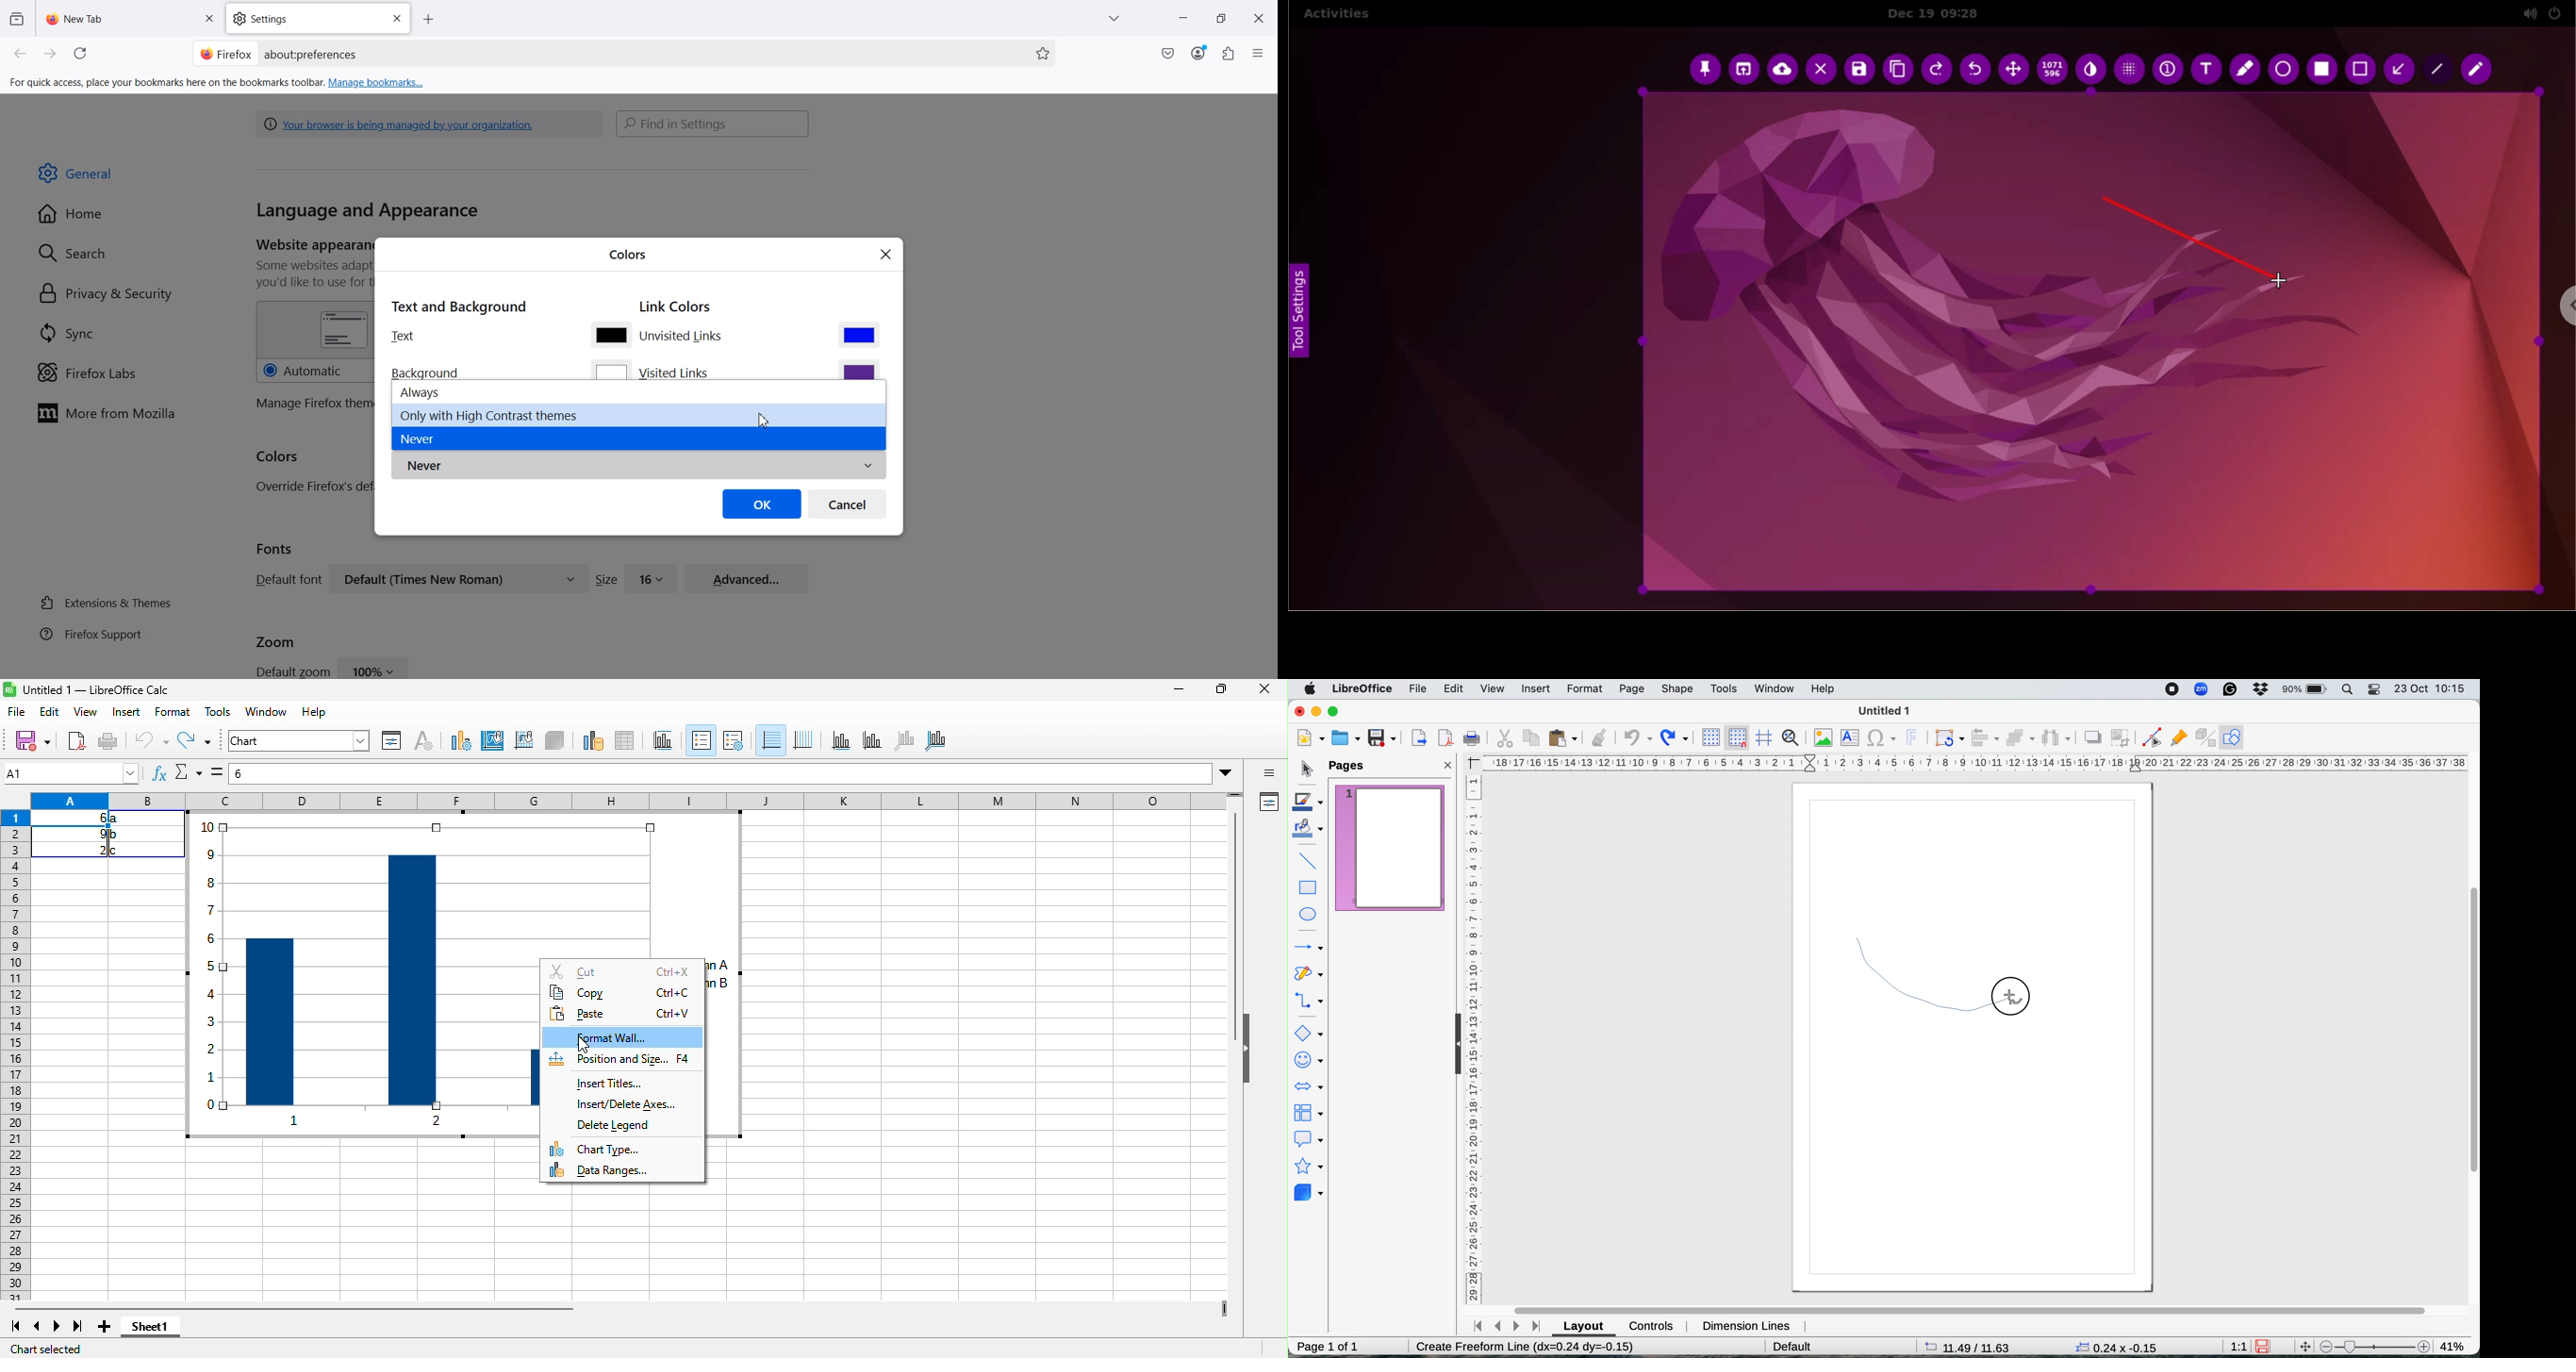  I want to click on lines and arrows, so click(1307, 947).